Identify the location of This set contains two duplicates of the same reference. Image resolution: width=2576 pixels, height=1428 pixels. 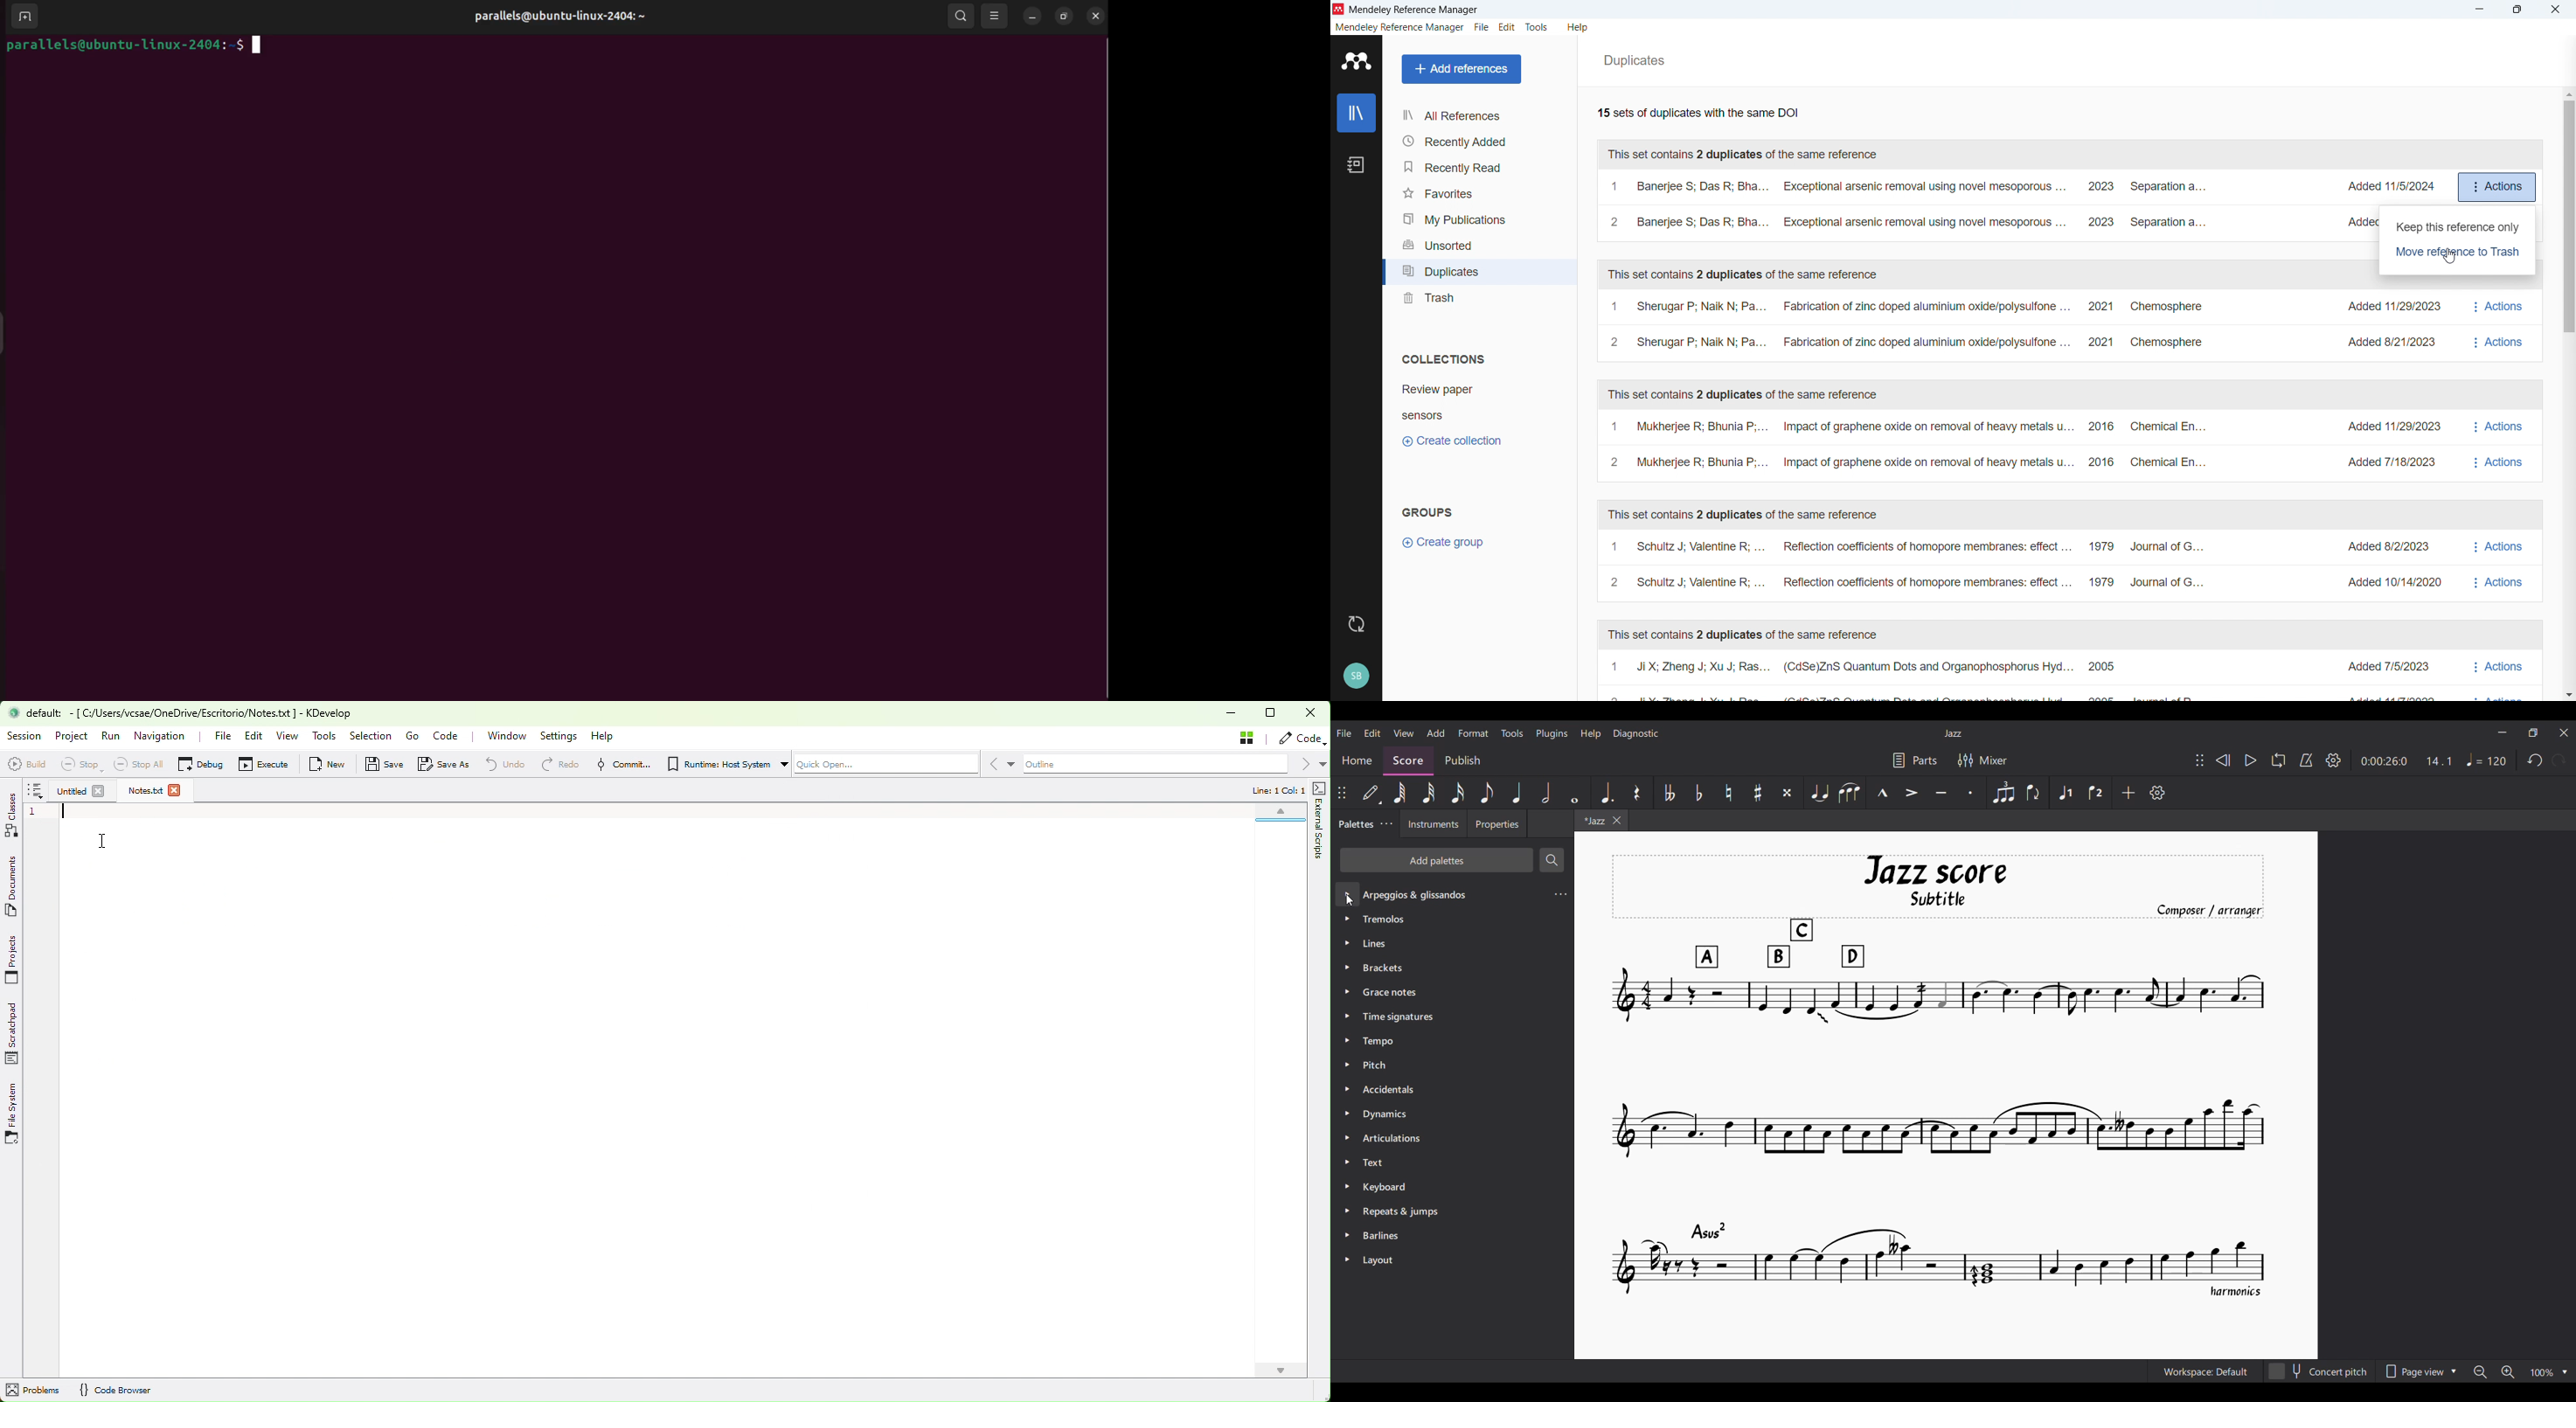
(1747, 154).